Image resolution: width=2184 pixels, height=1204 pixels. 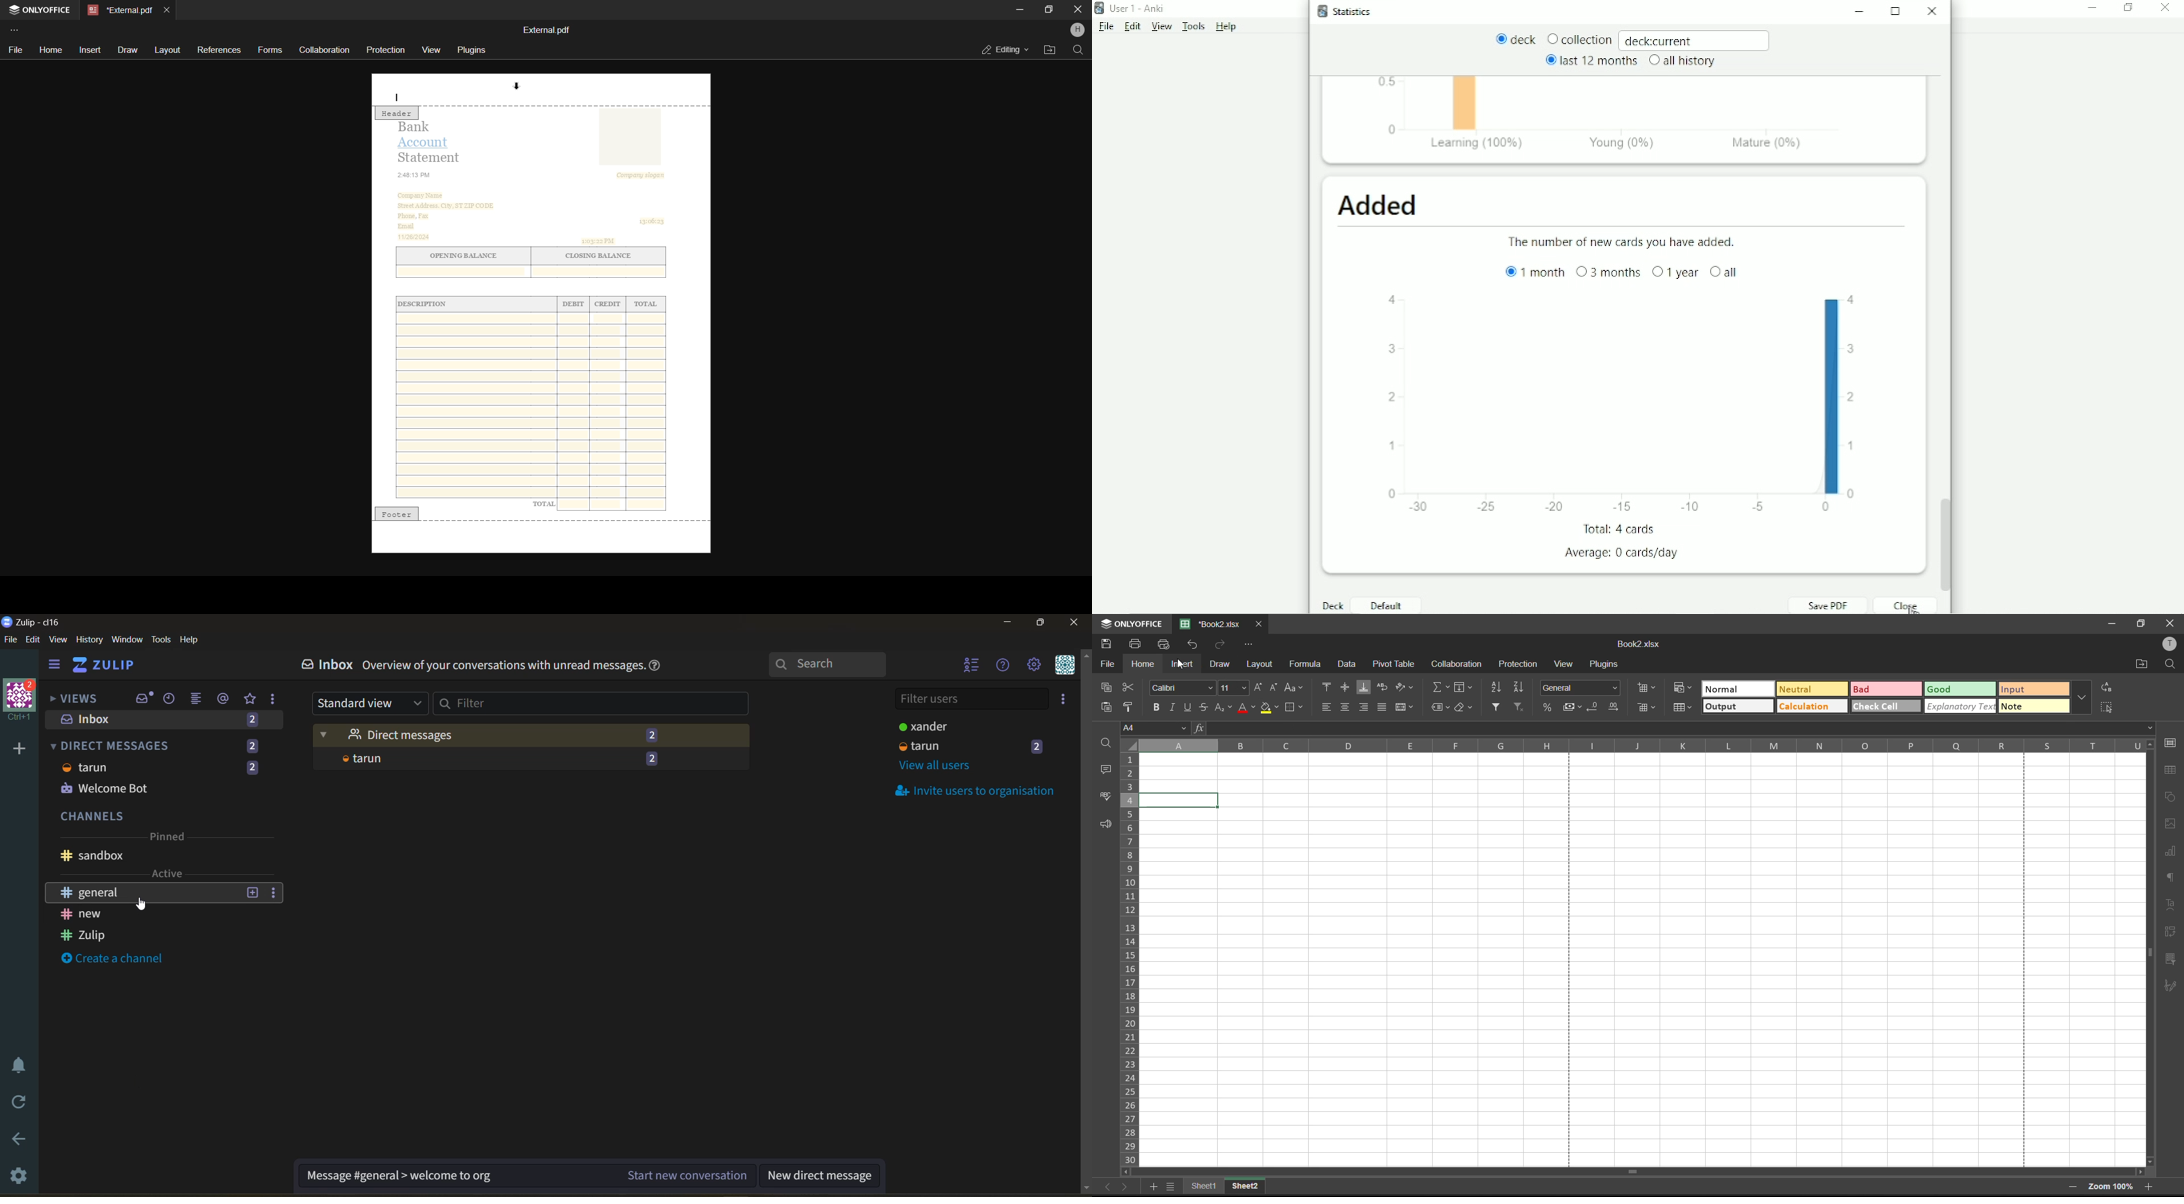 I want to click on scroll down, so click(x=2148, y=1162).